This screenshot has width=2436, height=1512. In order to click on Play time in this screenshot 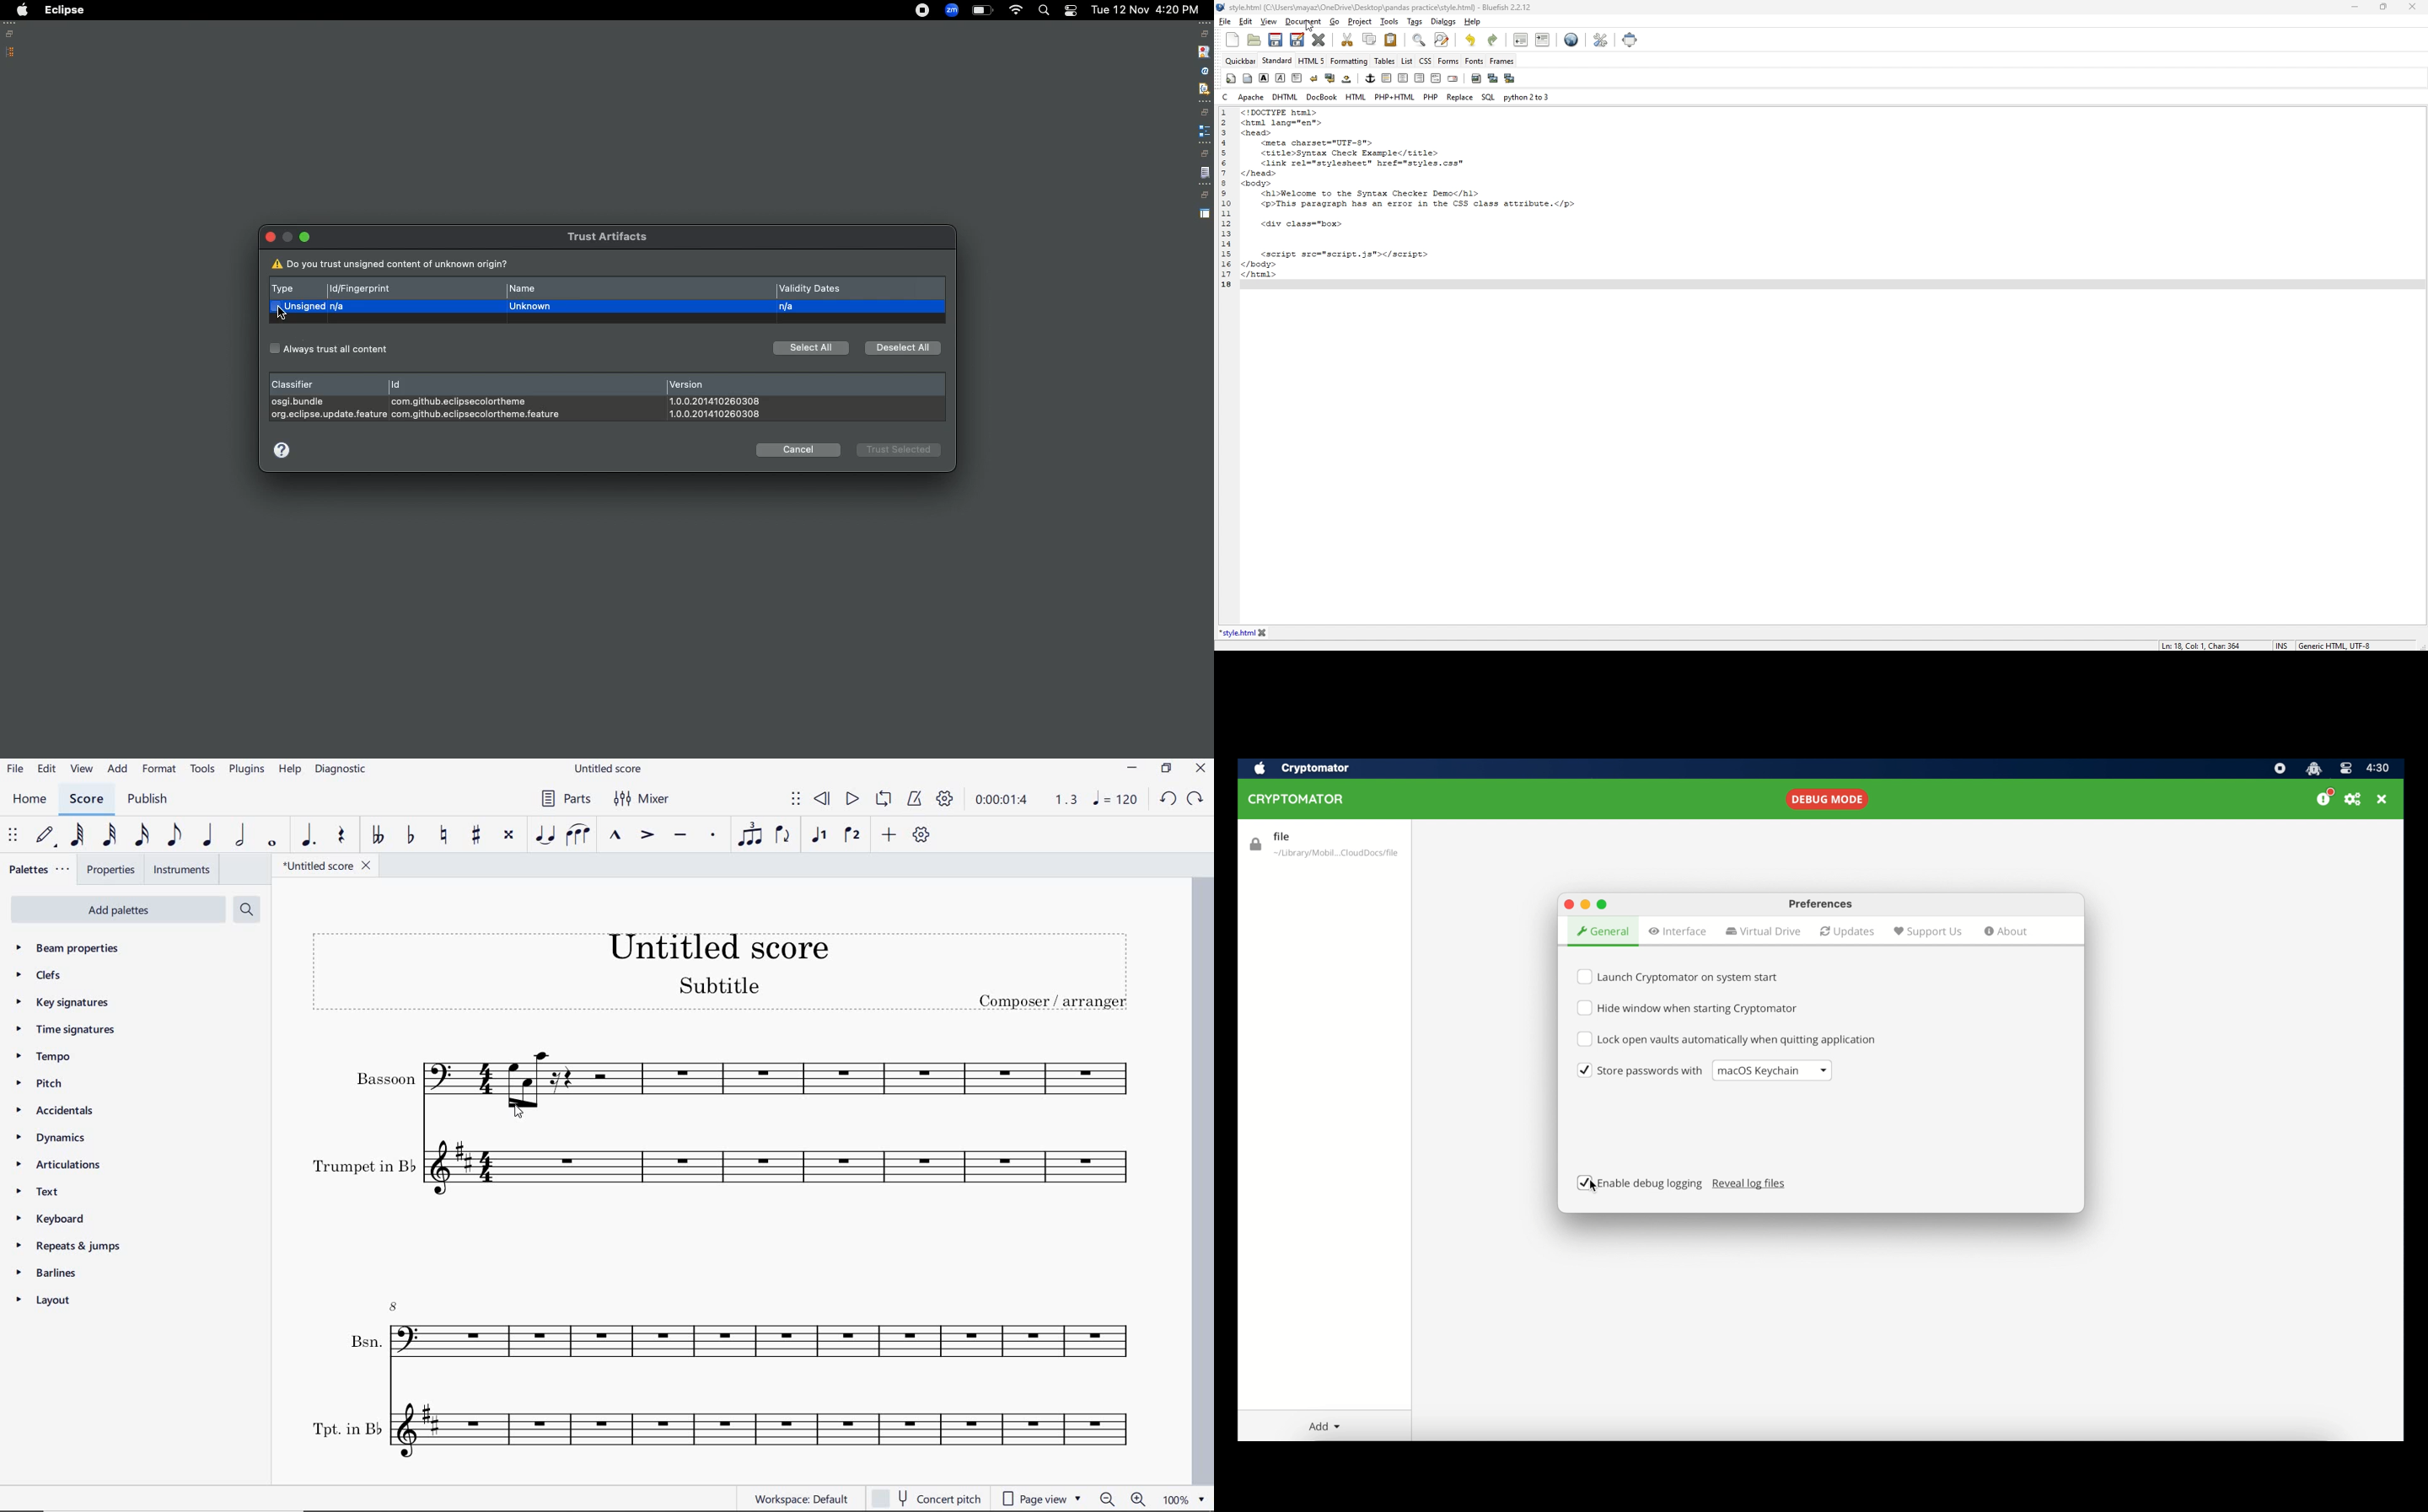, I will do `click(1025, 798)`.